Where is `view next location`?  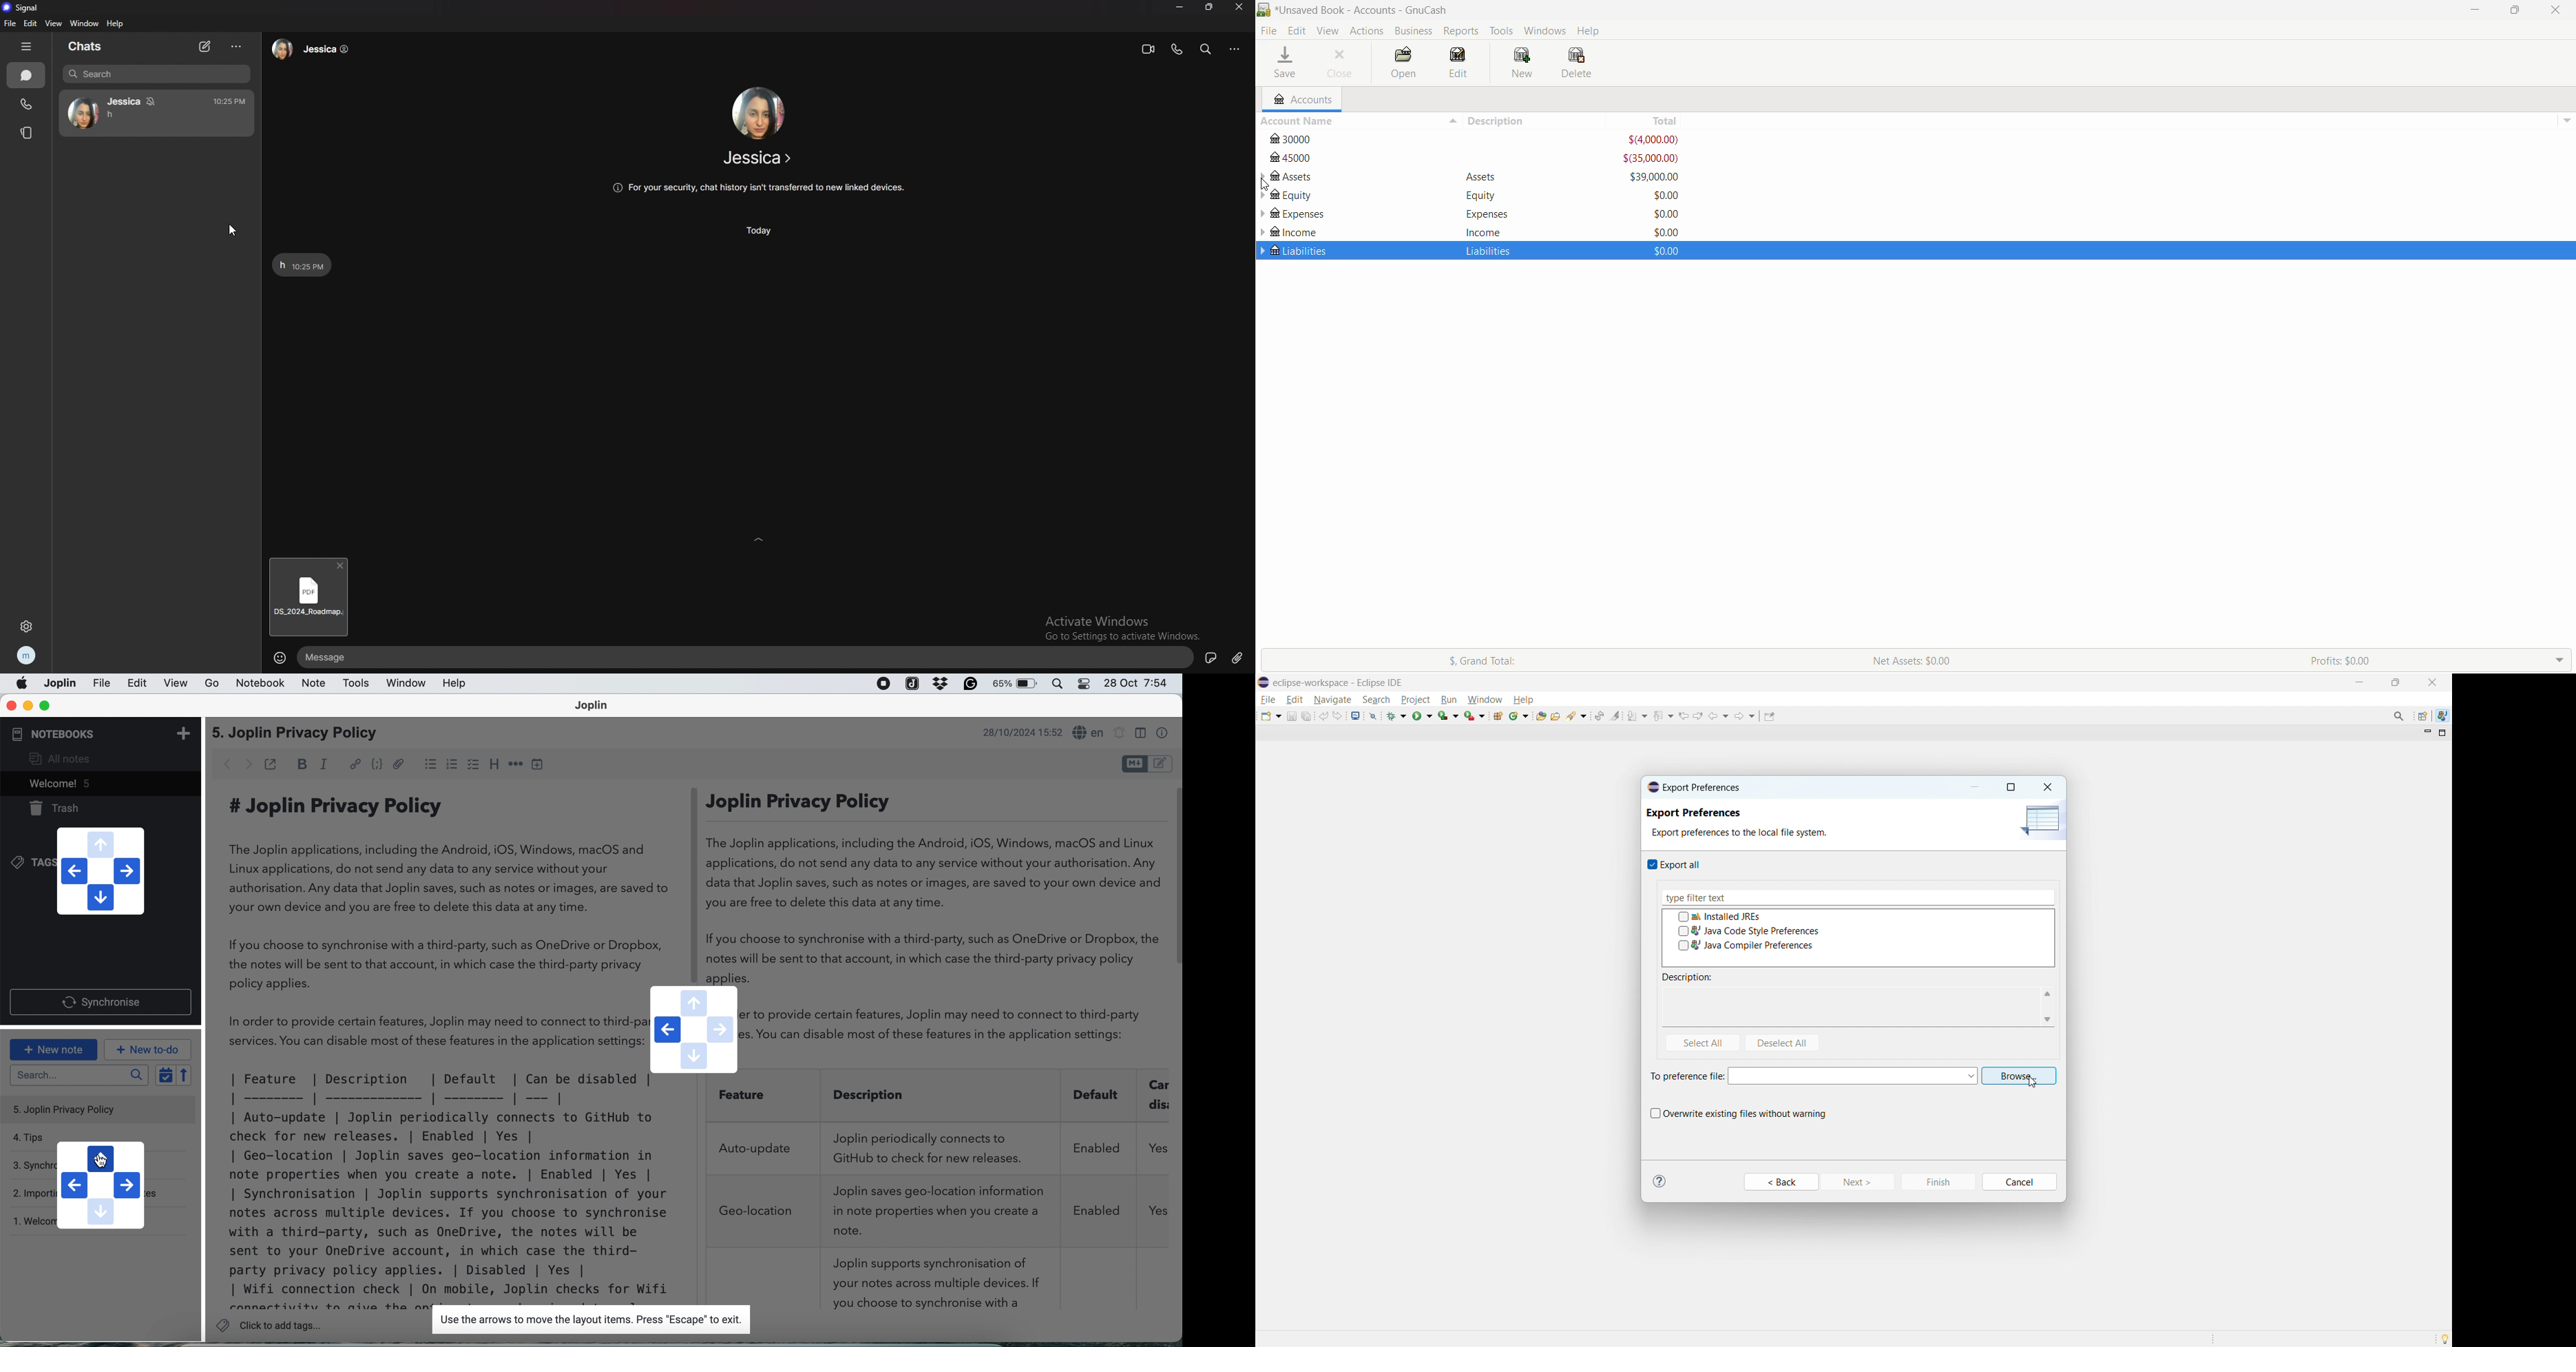 view next location is located at coordinates (1699, 715).